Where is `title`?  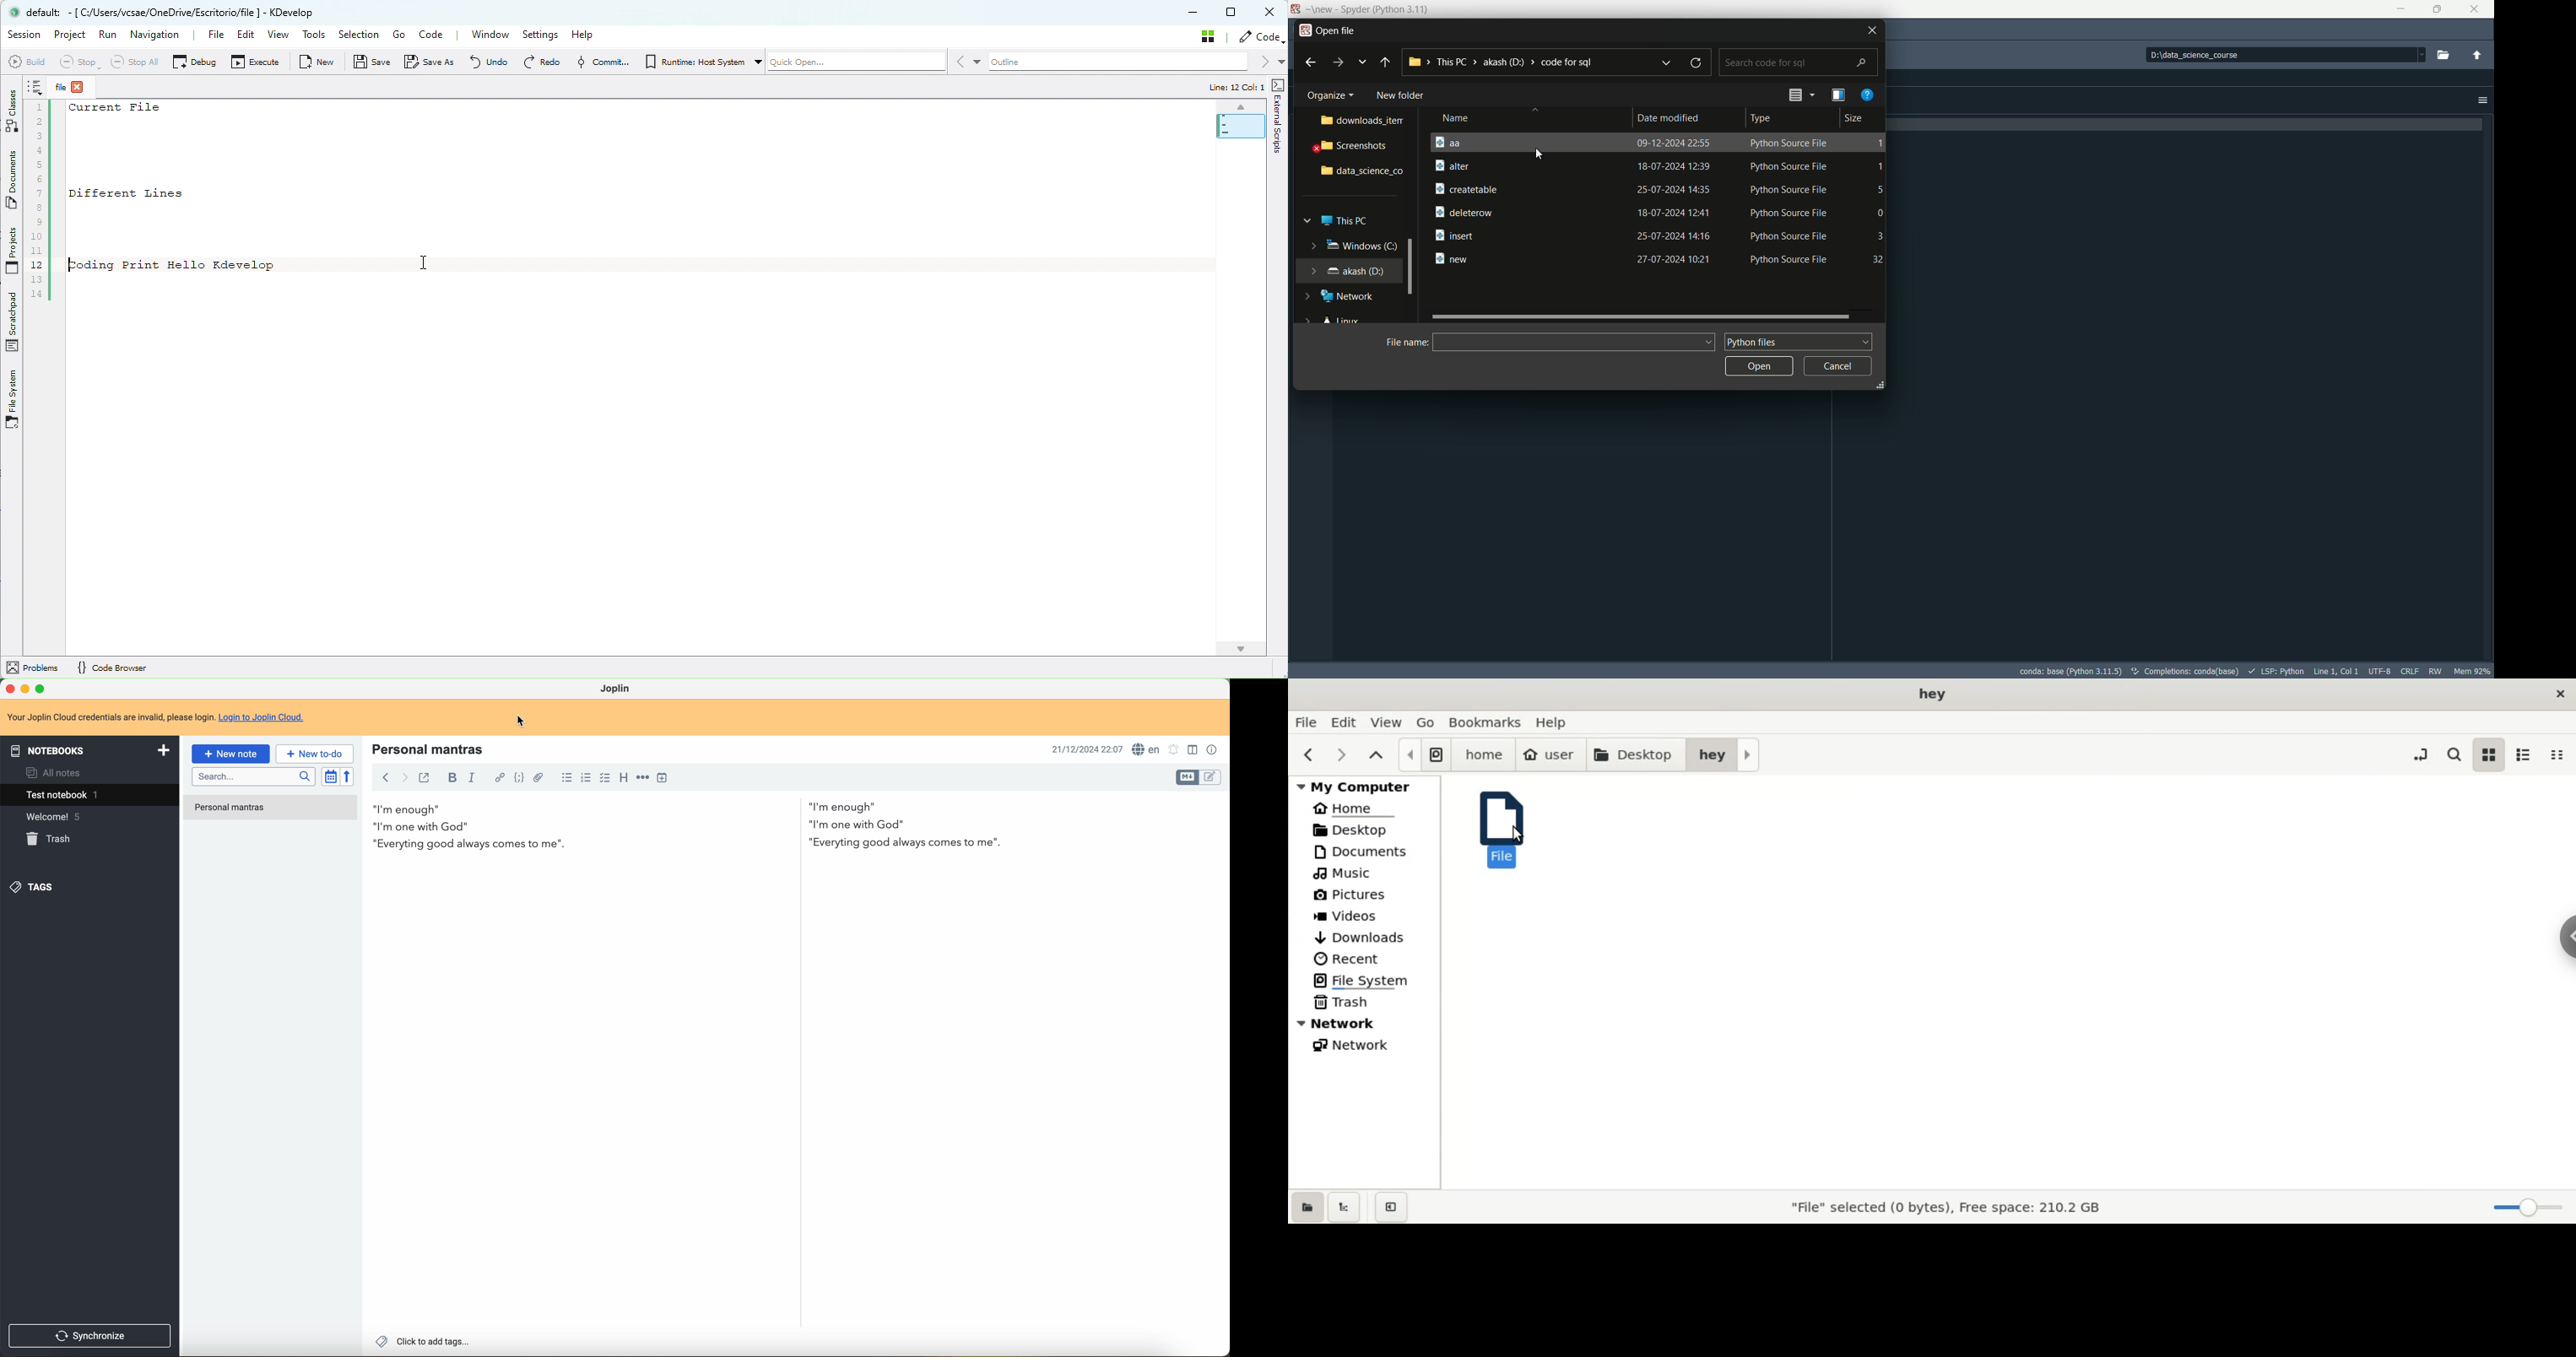 title is located at coordinates (1932, 694).